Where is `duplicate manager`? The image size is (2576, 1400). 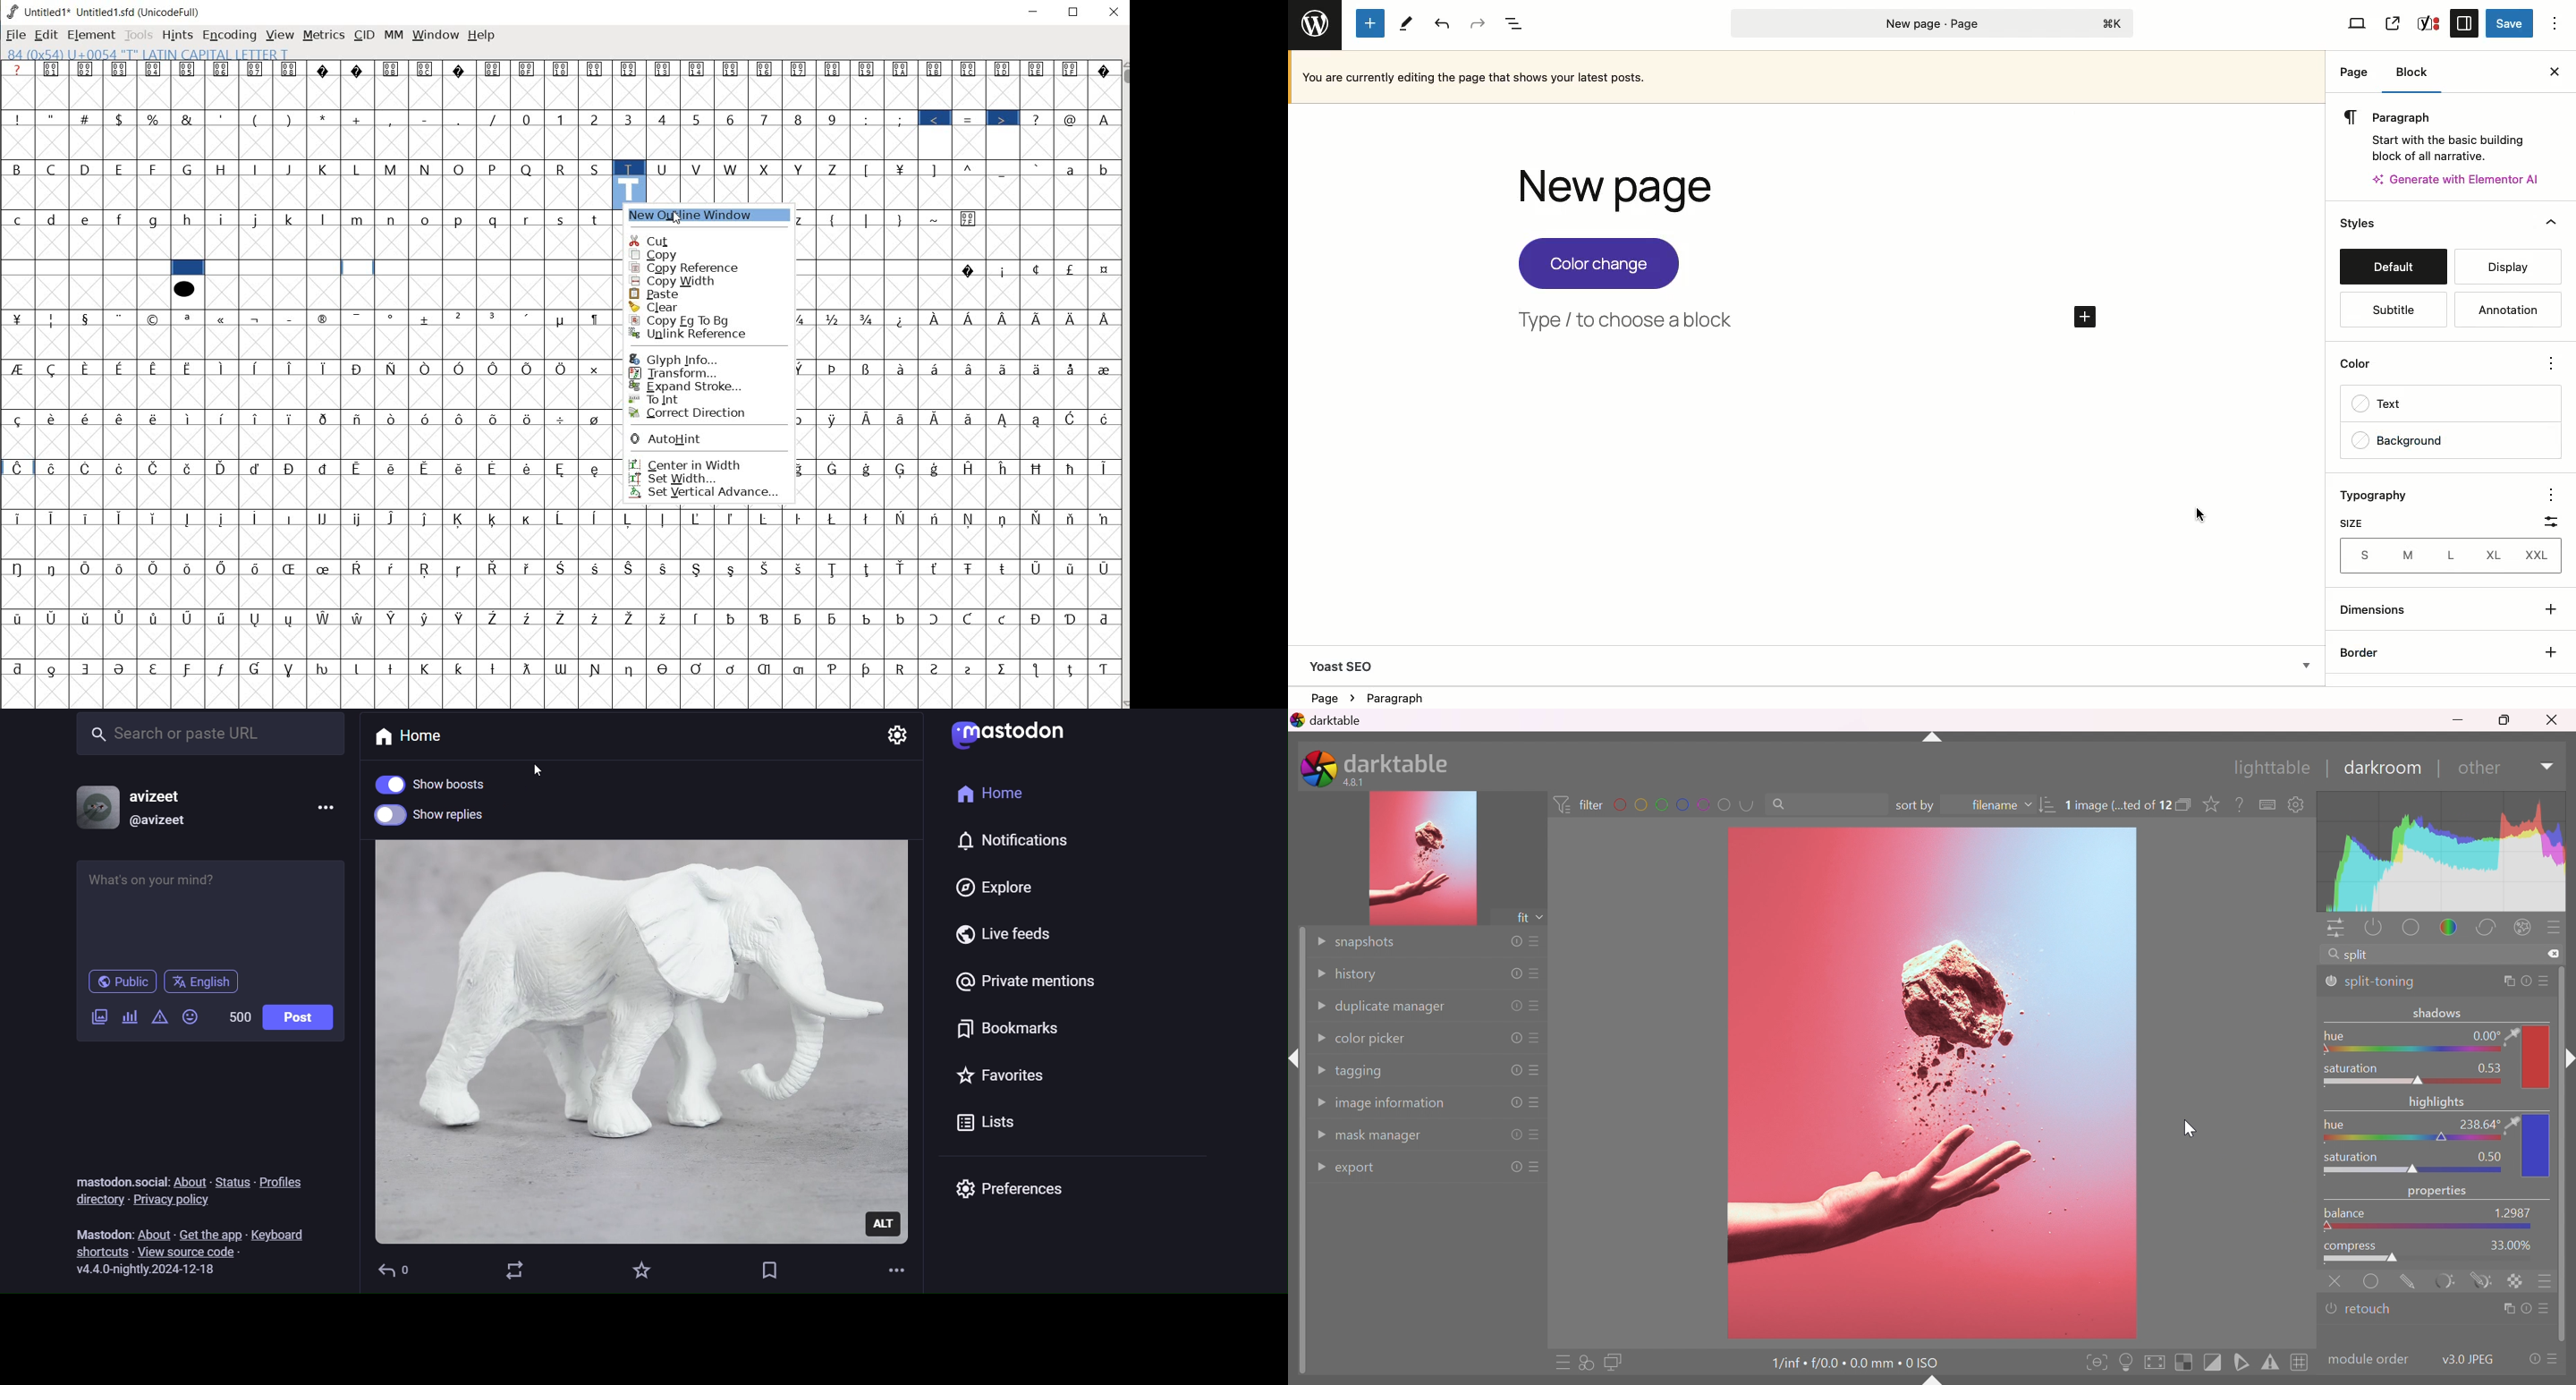 duplicate manager is located at coordinates (1395, 1007).